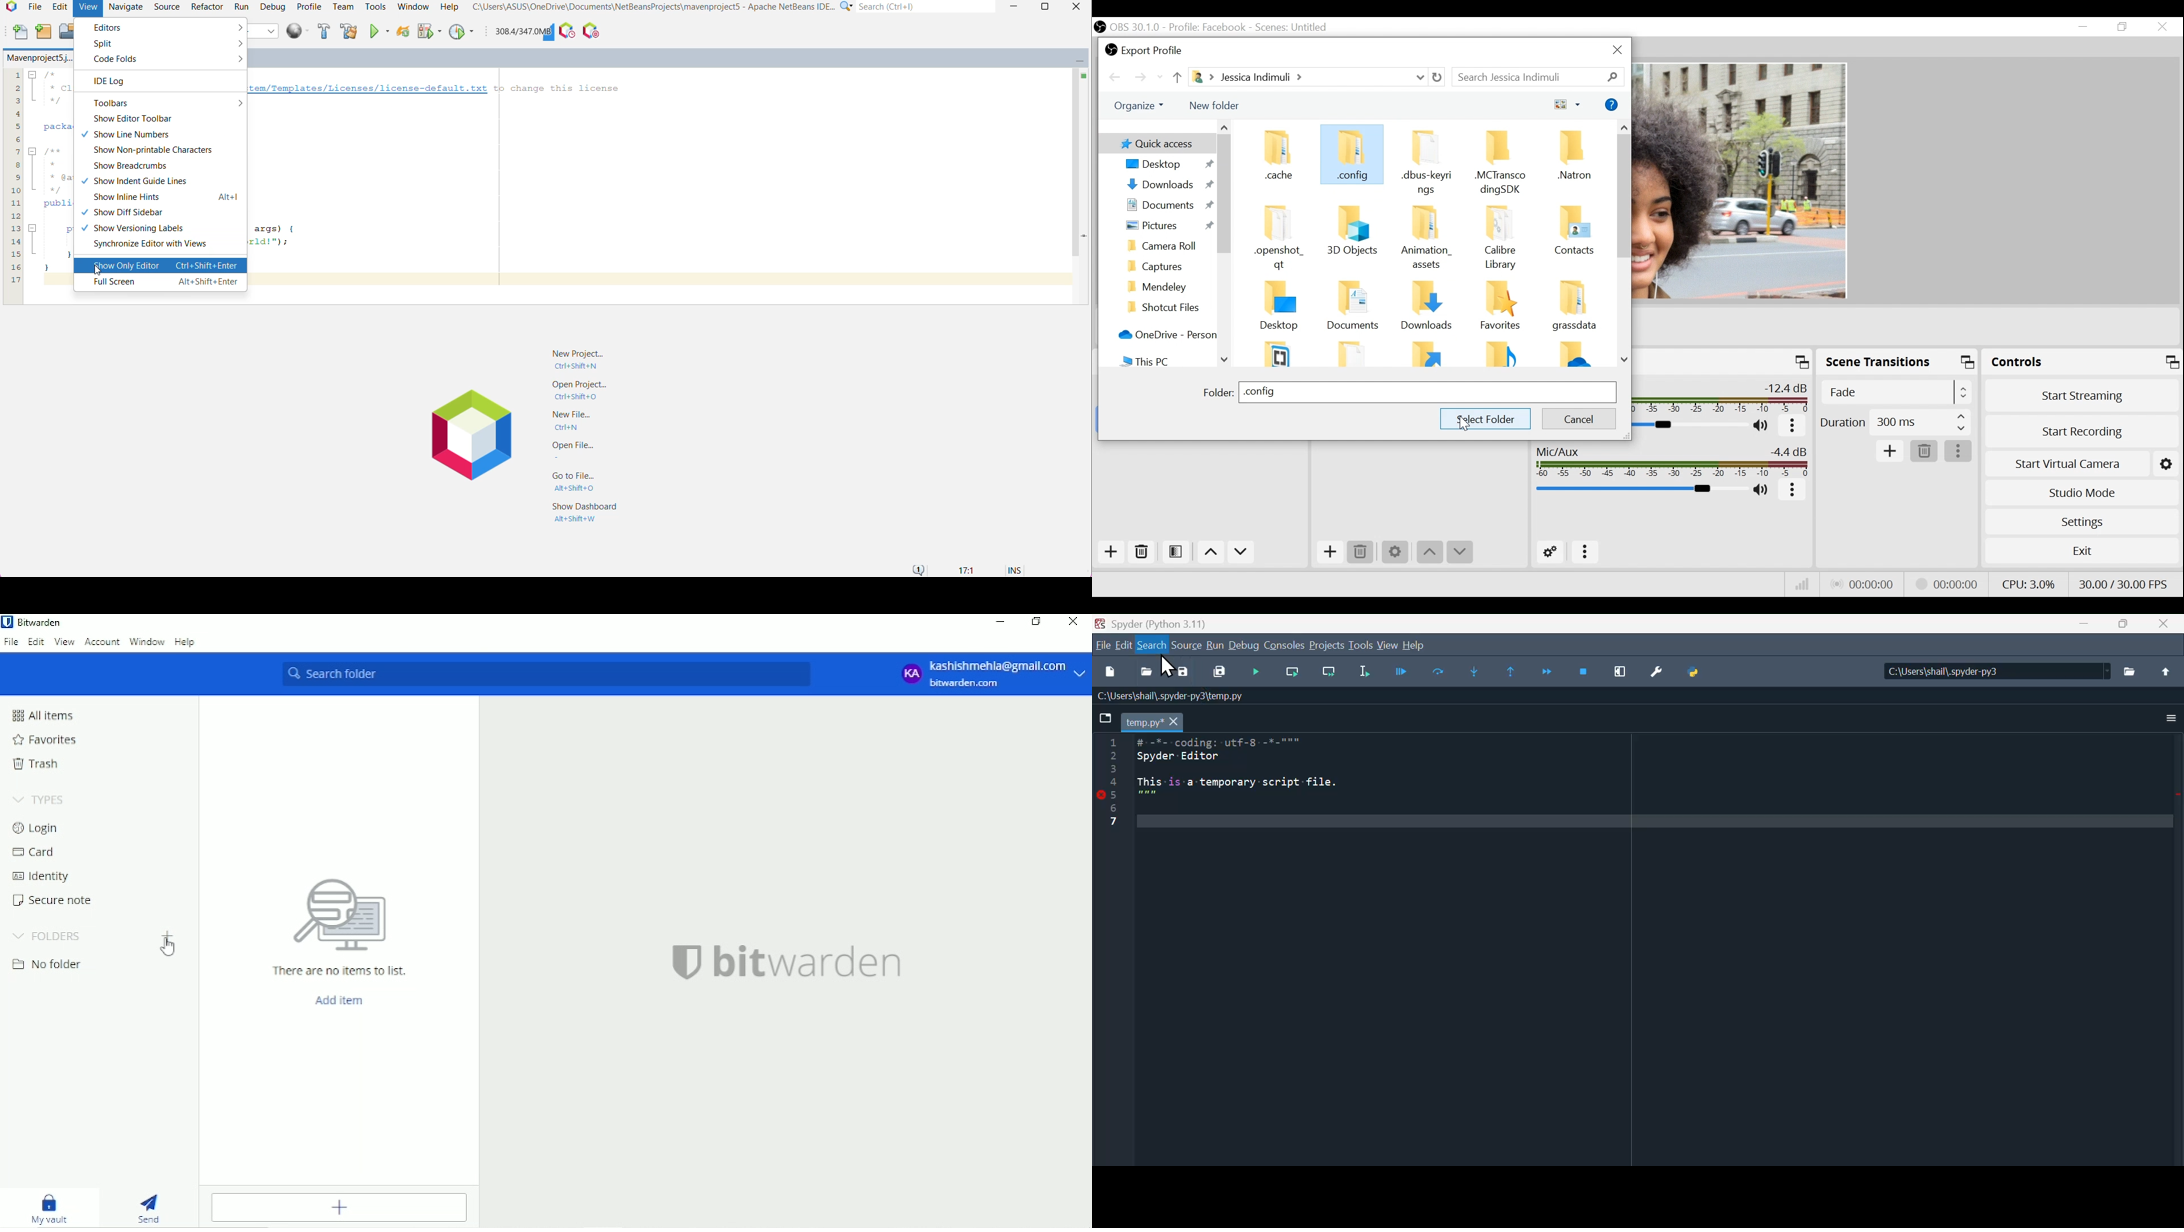 This screenshot has width=2184, height=1232. Describe the element at coordinates (1099, 624) in the screenshot. I see `Spyder Desktop Icon` at that location.